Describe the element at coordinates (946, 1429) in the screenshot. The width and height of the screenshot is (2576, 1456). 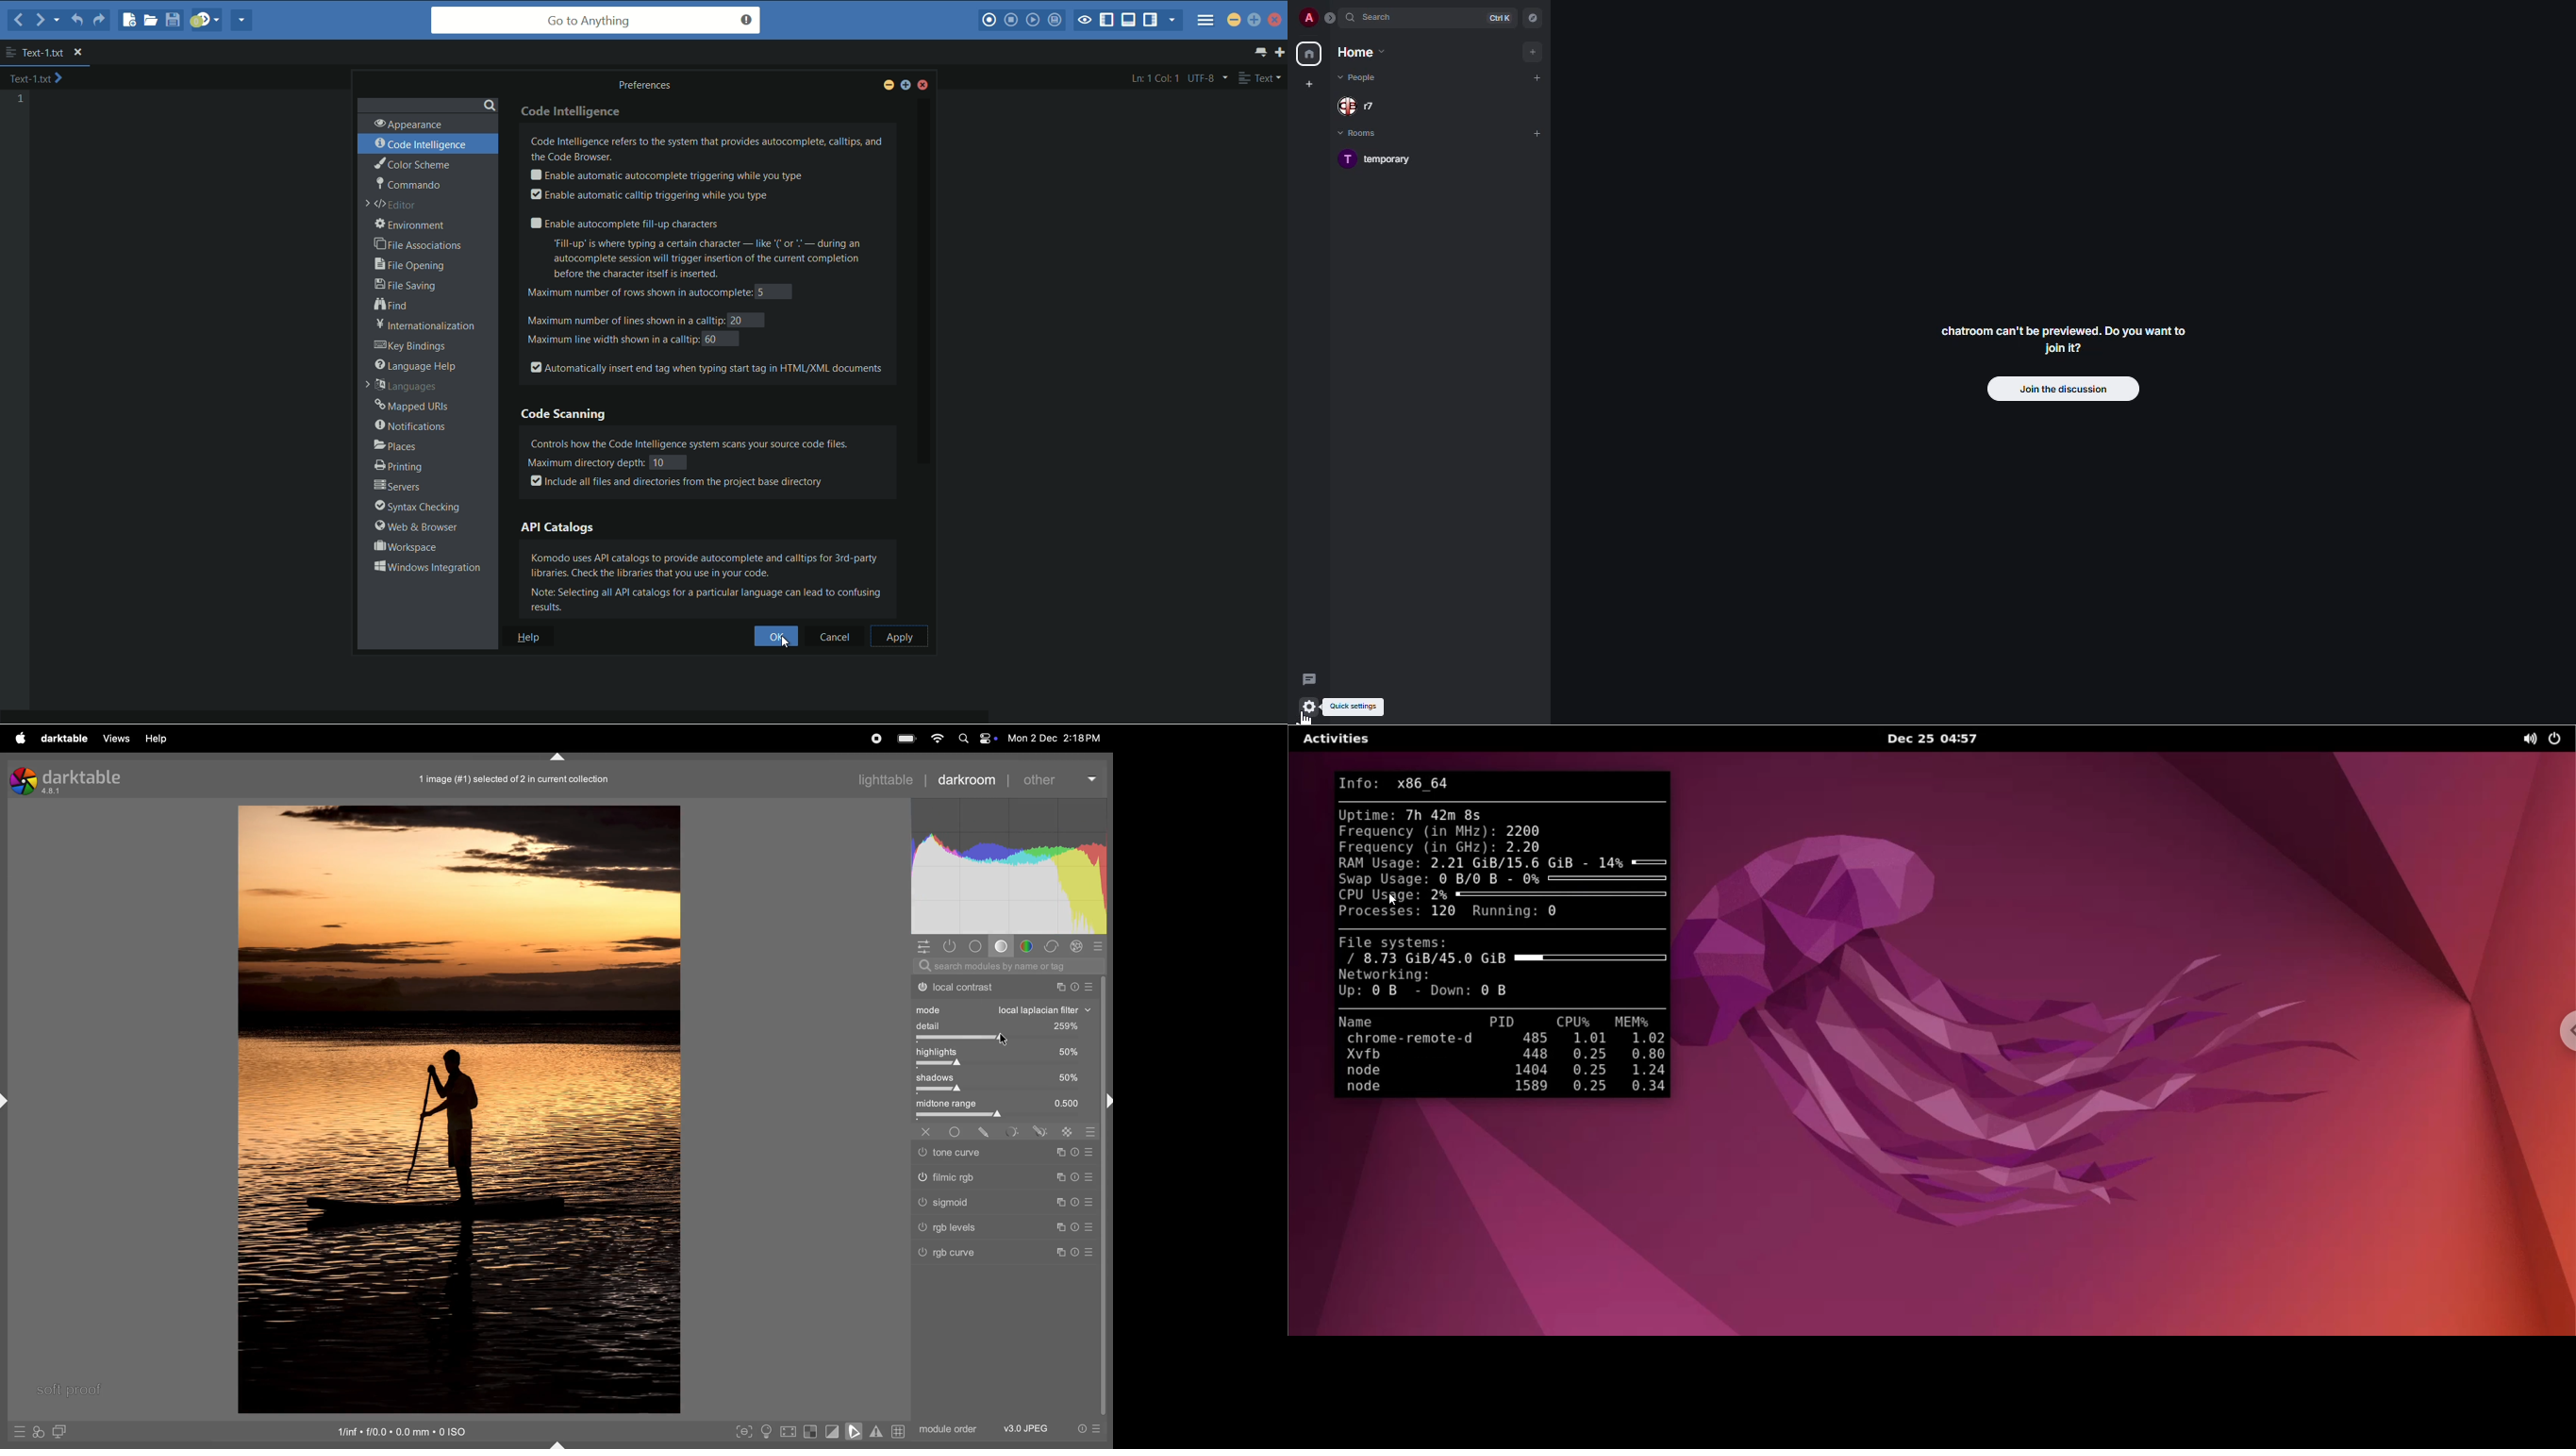
I see `module order` at that location.